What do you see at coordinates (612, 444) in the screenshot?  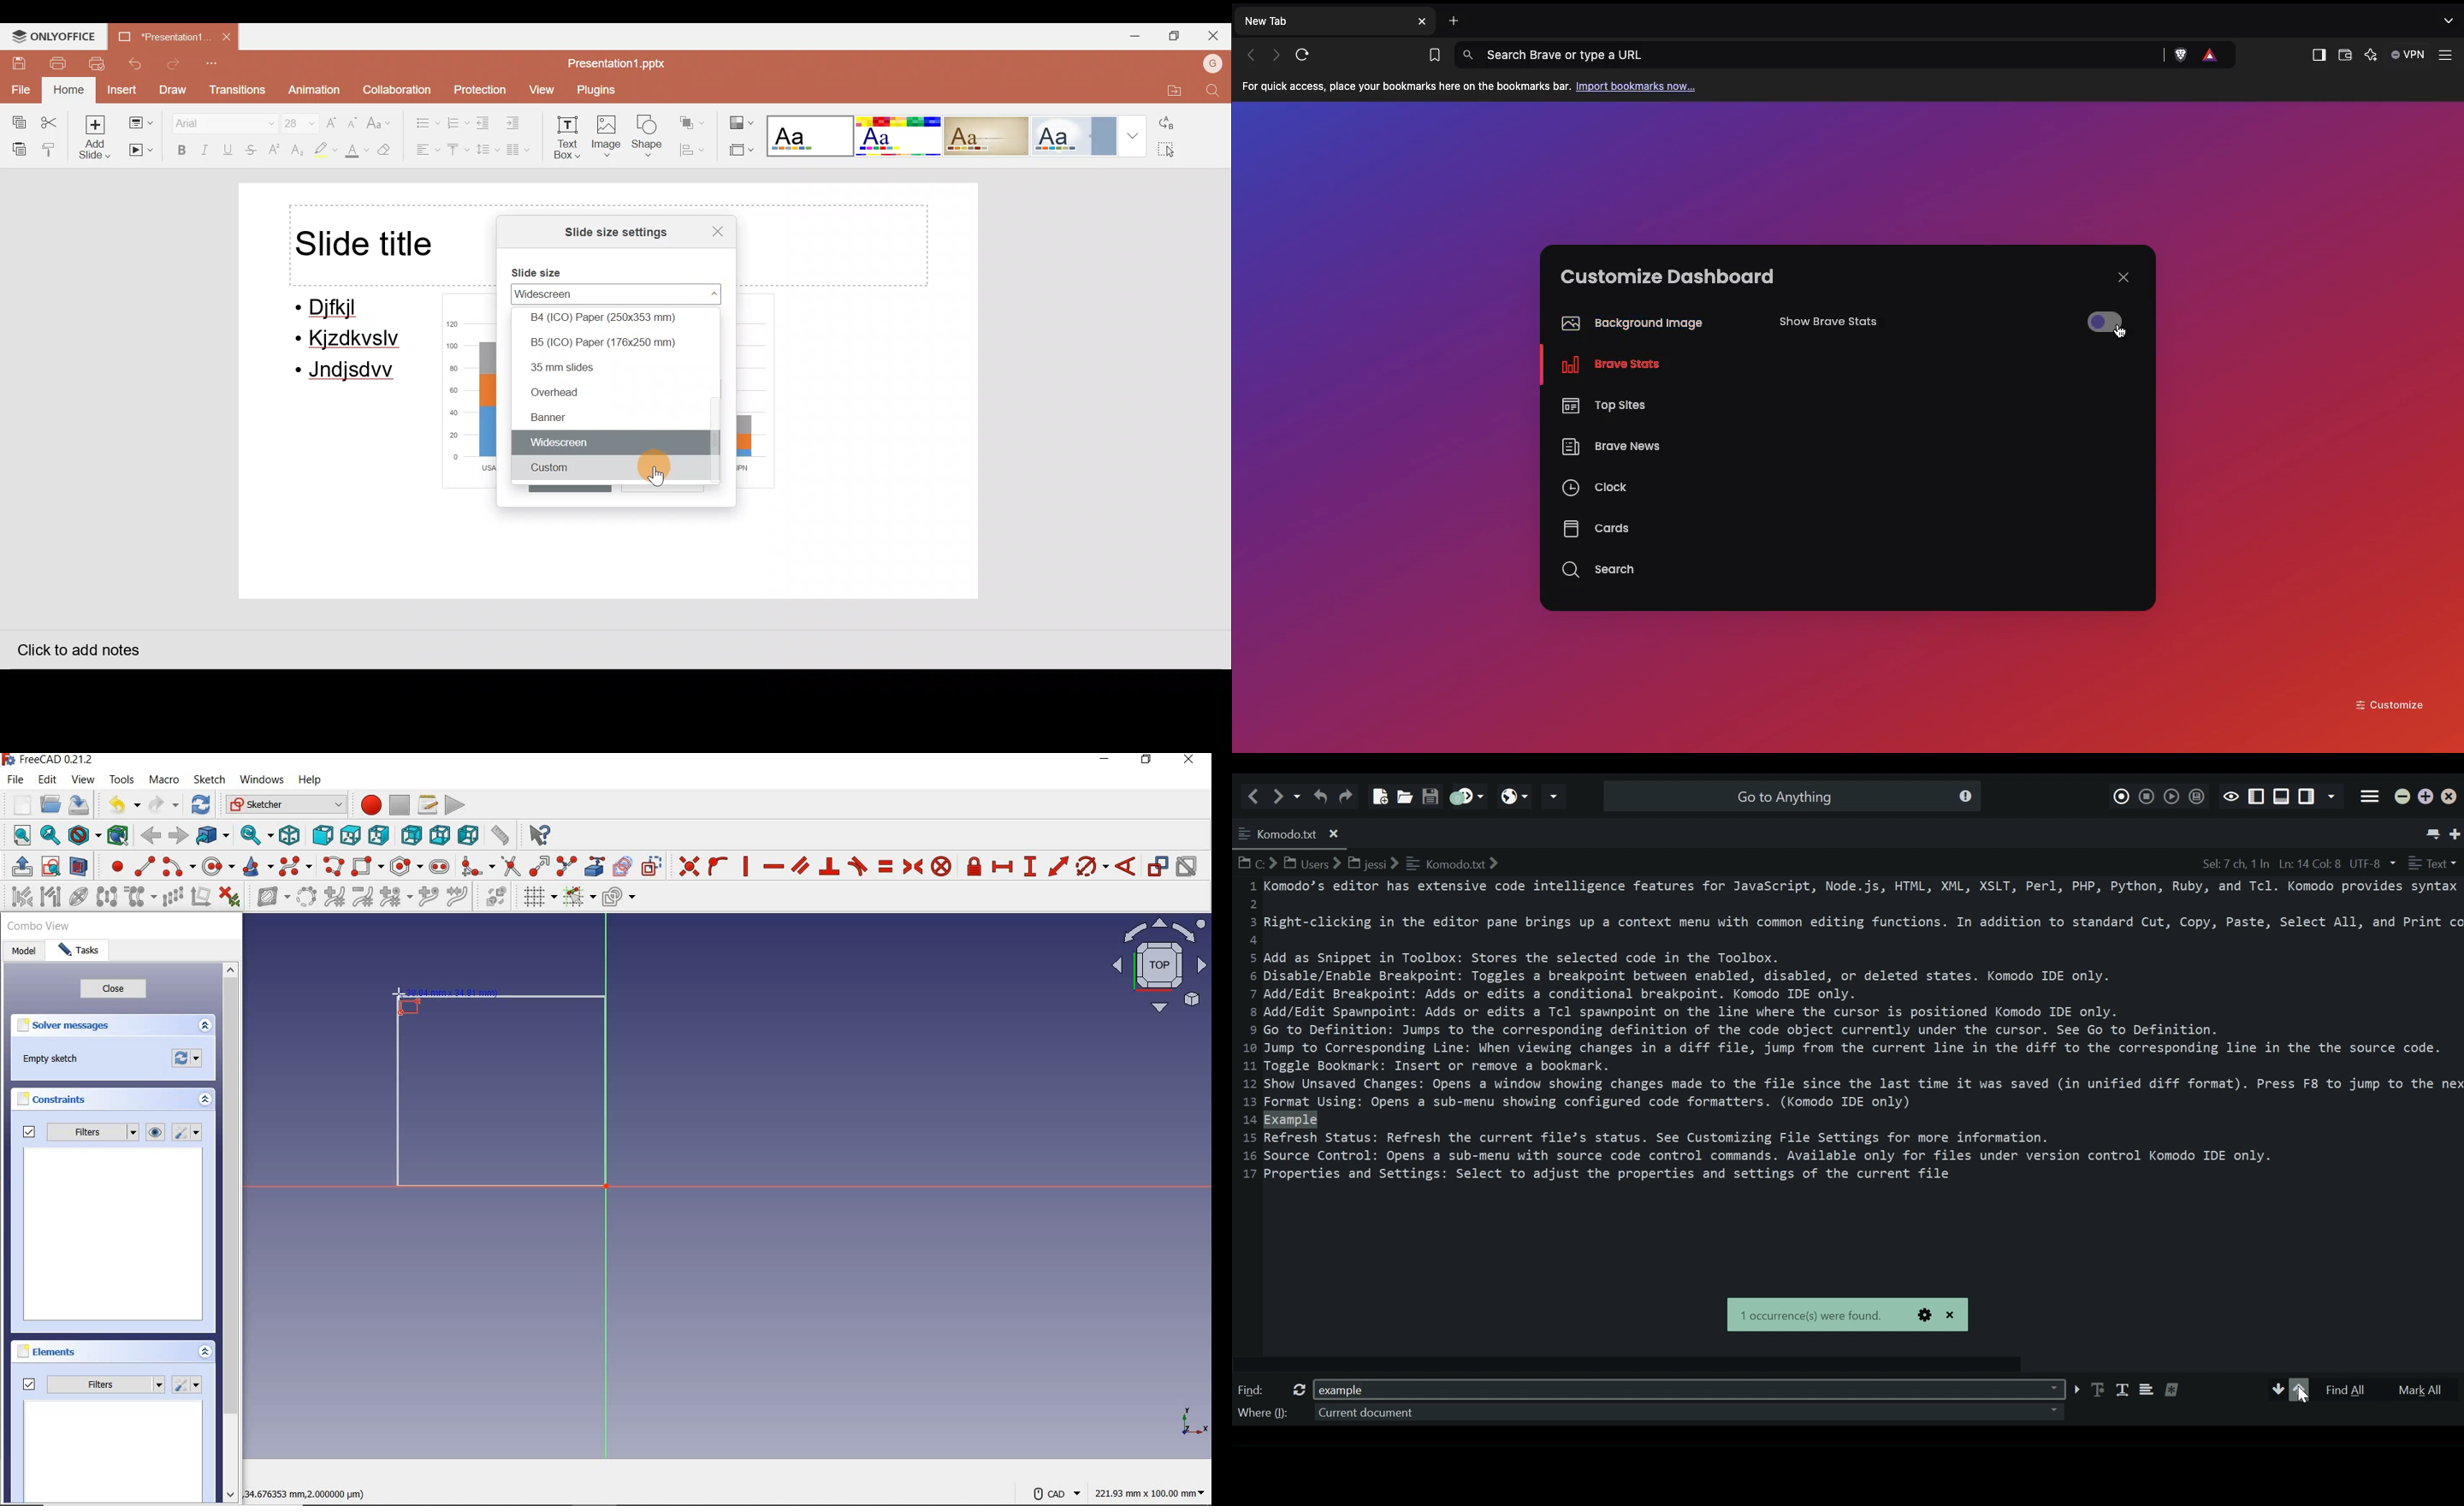 I see `Widescreen` at bounding box center [612, 444].